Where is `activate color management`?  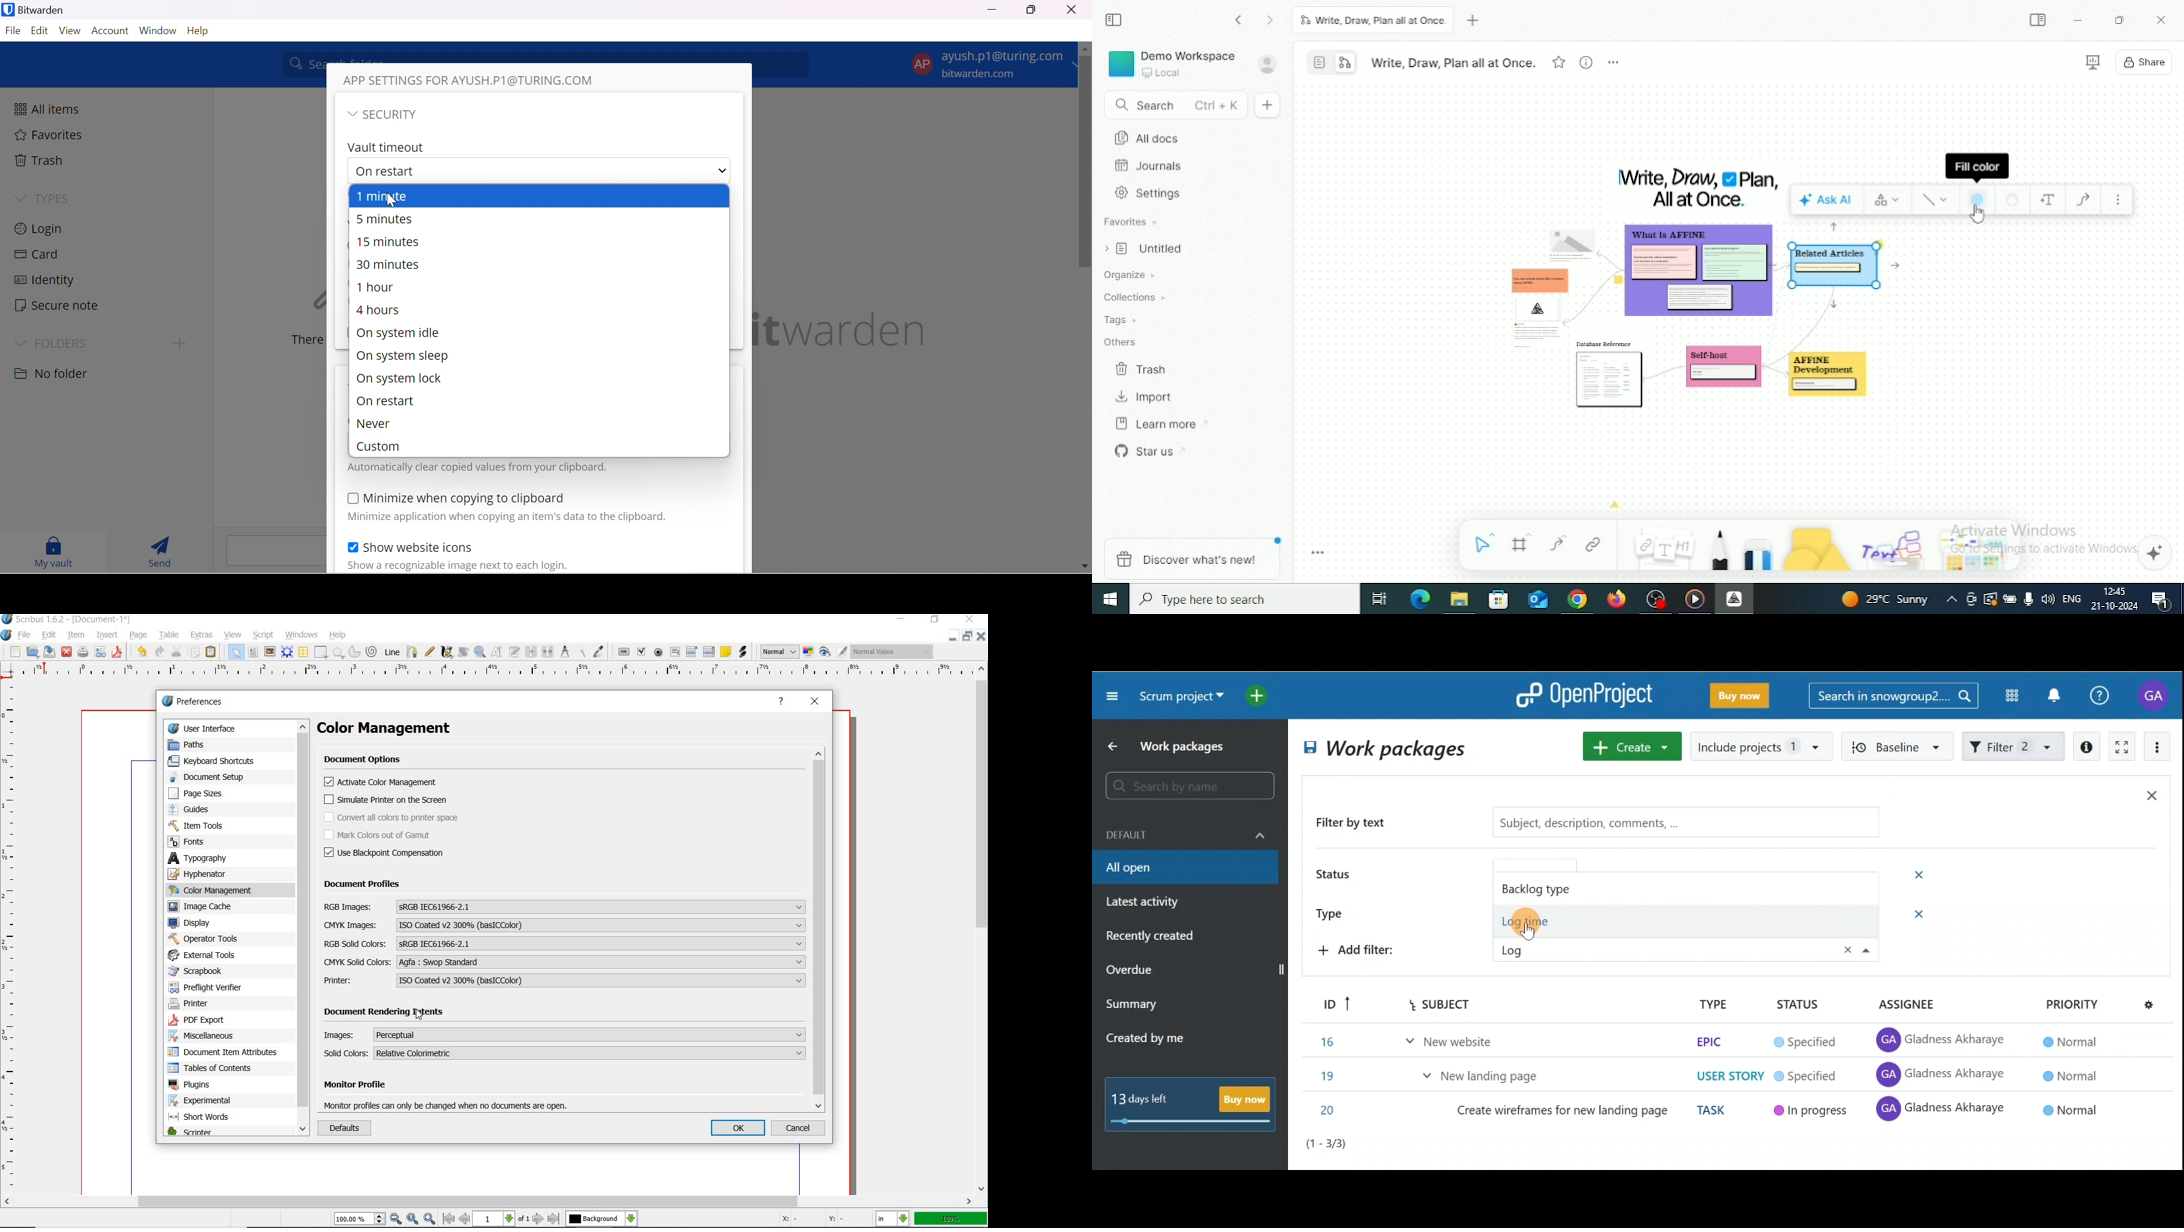 activate color management is located at coordinates (383, 783).